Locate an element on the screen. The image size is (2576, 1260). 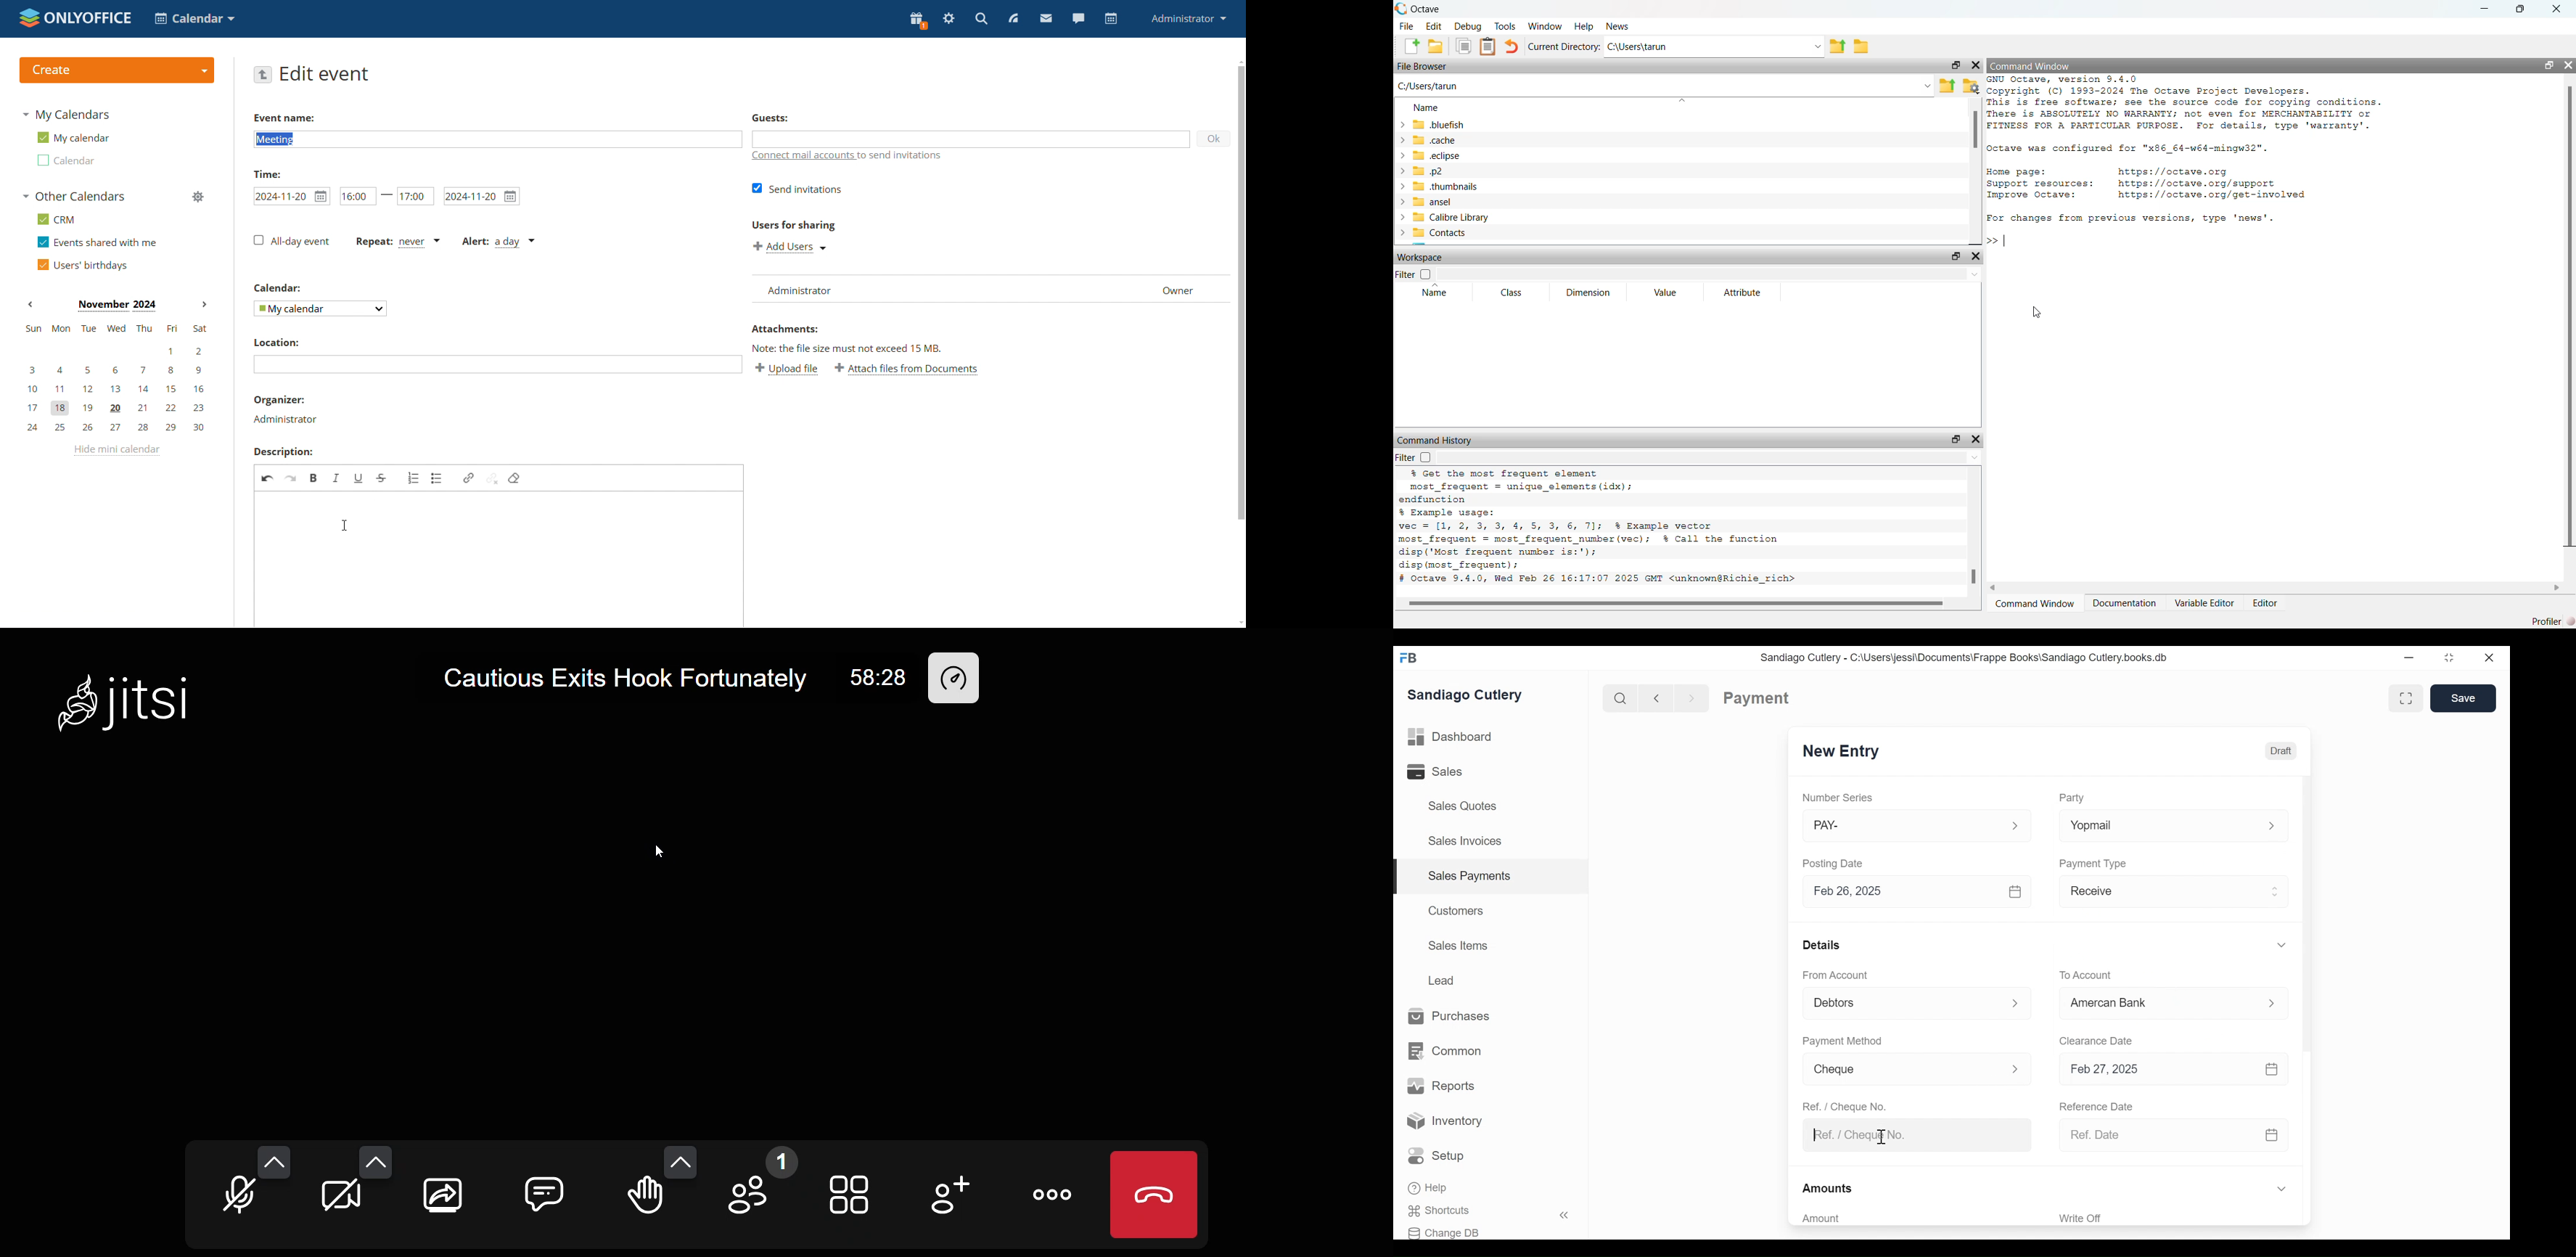
Details is located at coordinates (1821, 944).